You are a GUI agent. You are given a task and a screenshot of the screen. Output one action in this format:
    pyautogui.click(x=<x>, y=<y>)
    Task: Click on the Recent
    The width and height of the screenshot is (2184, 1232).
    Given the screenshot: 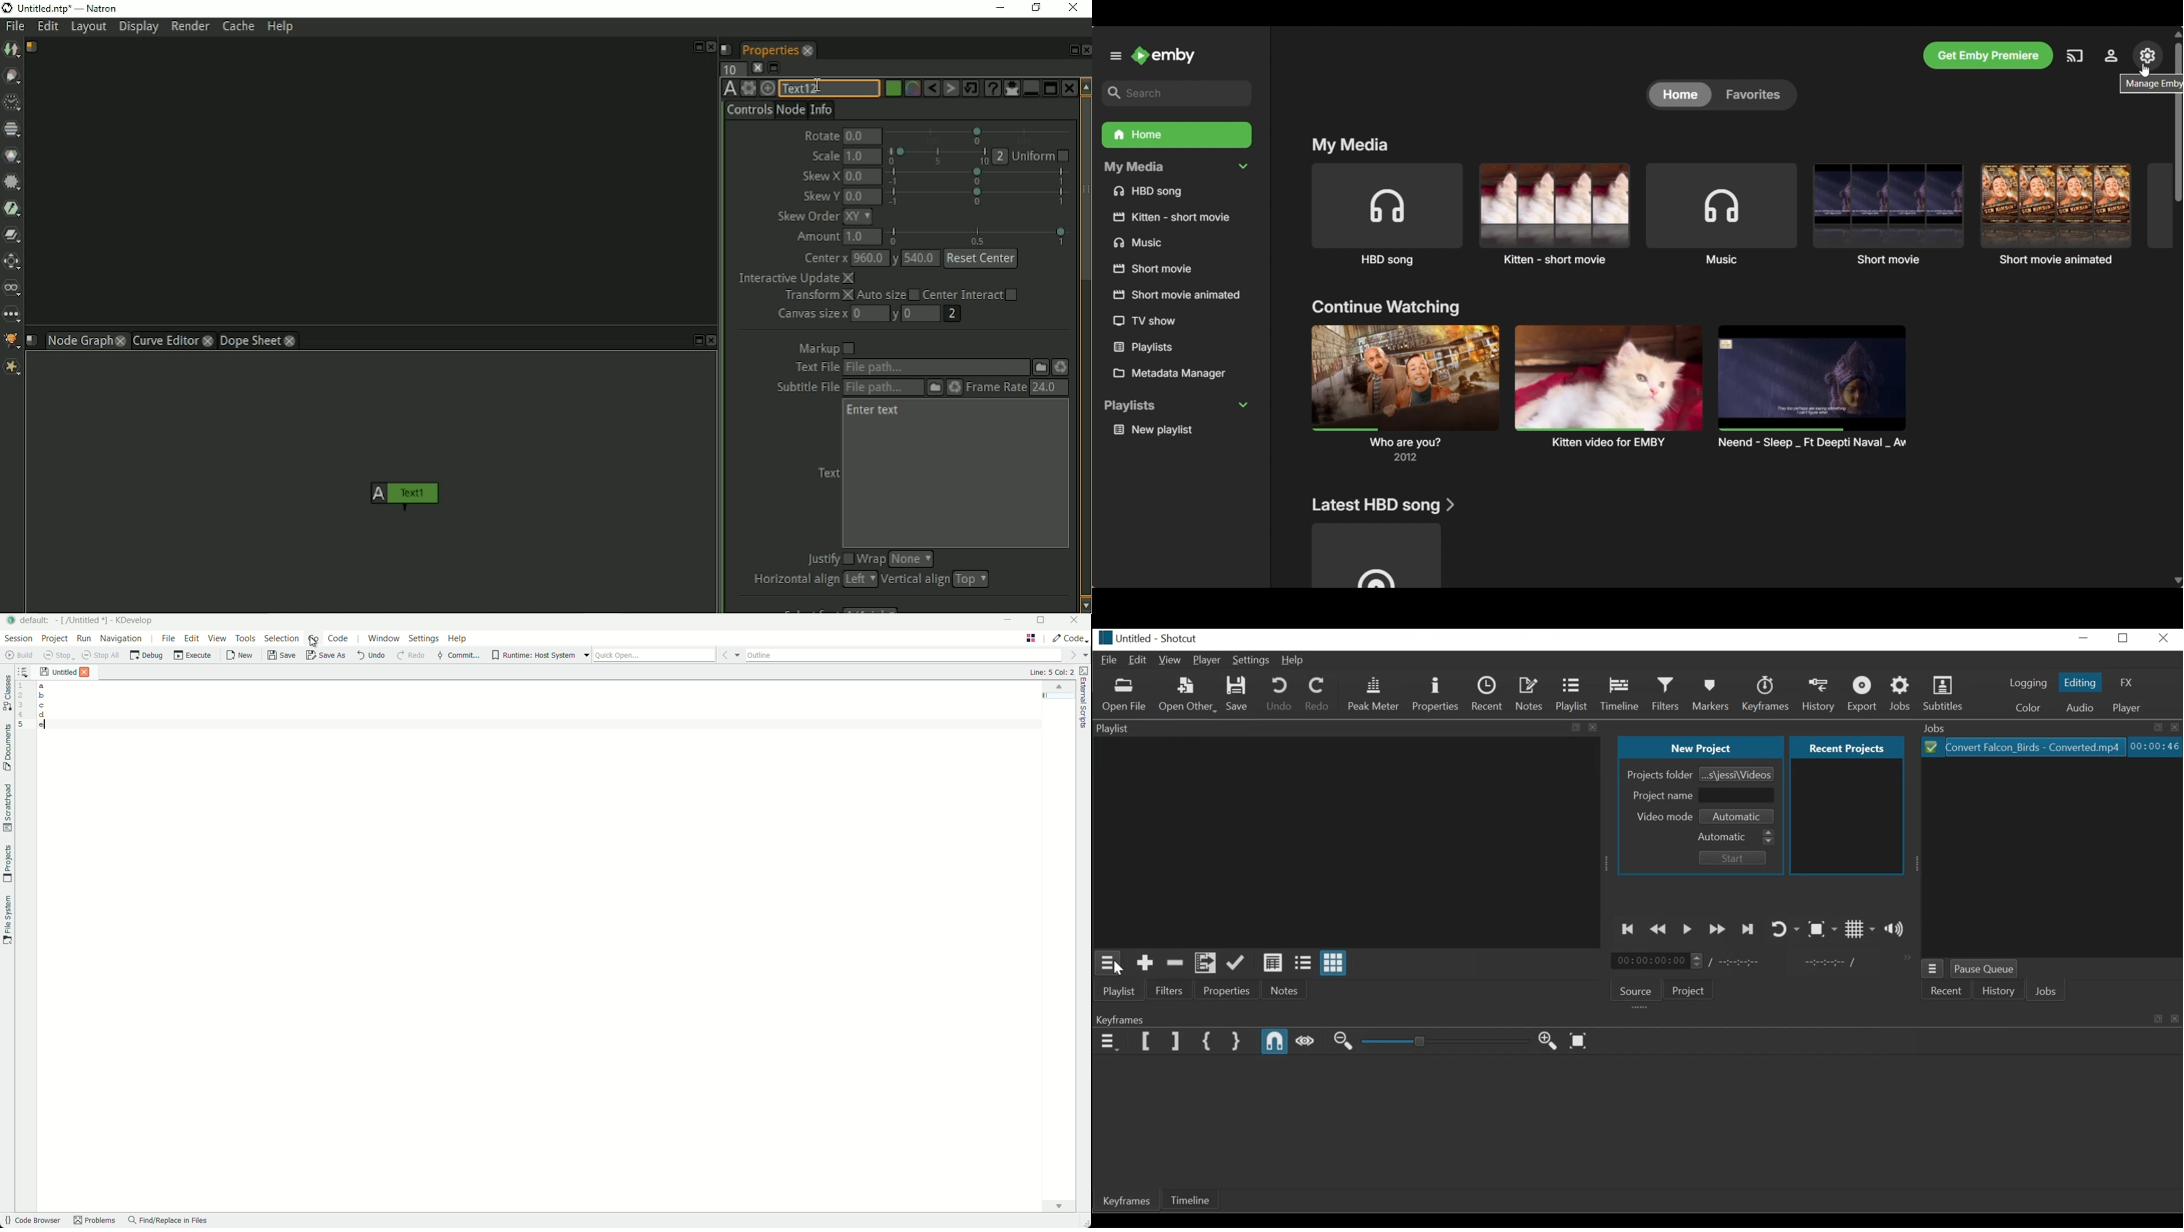 What is the action you would take?
    pyautogui.click(x=1948, y=989)
    